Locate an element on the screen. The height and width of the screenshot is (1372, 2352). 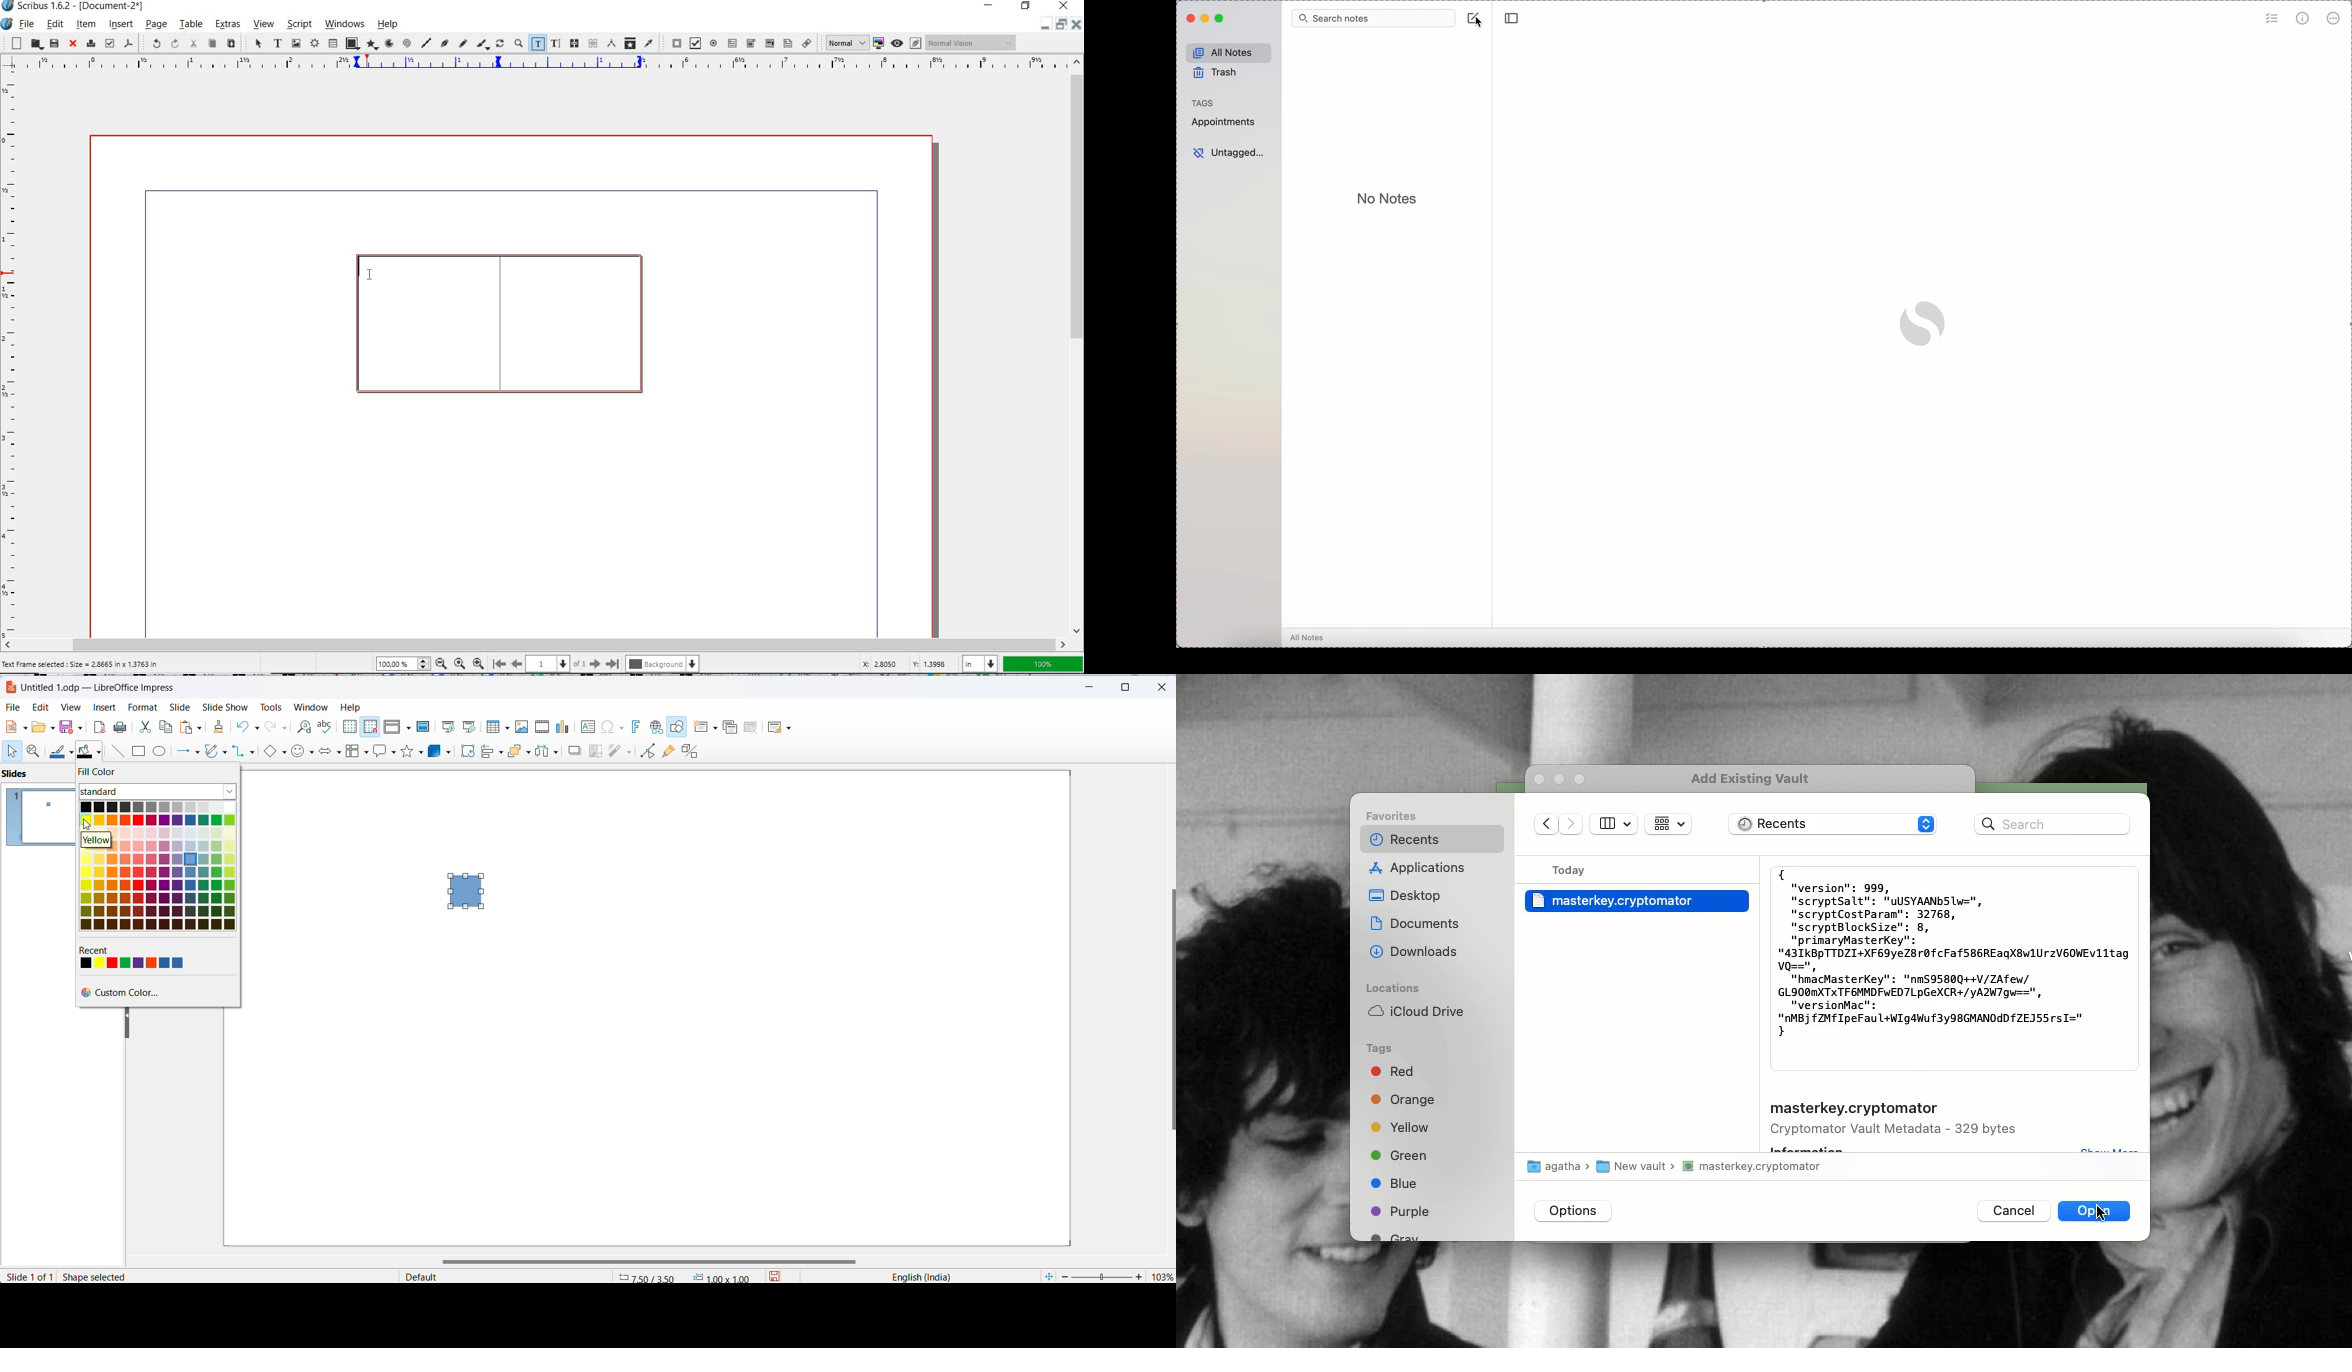
hover text is located at coordinates (97, 839).